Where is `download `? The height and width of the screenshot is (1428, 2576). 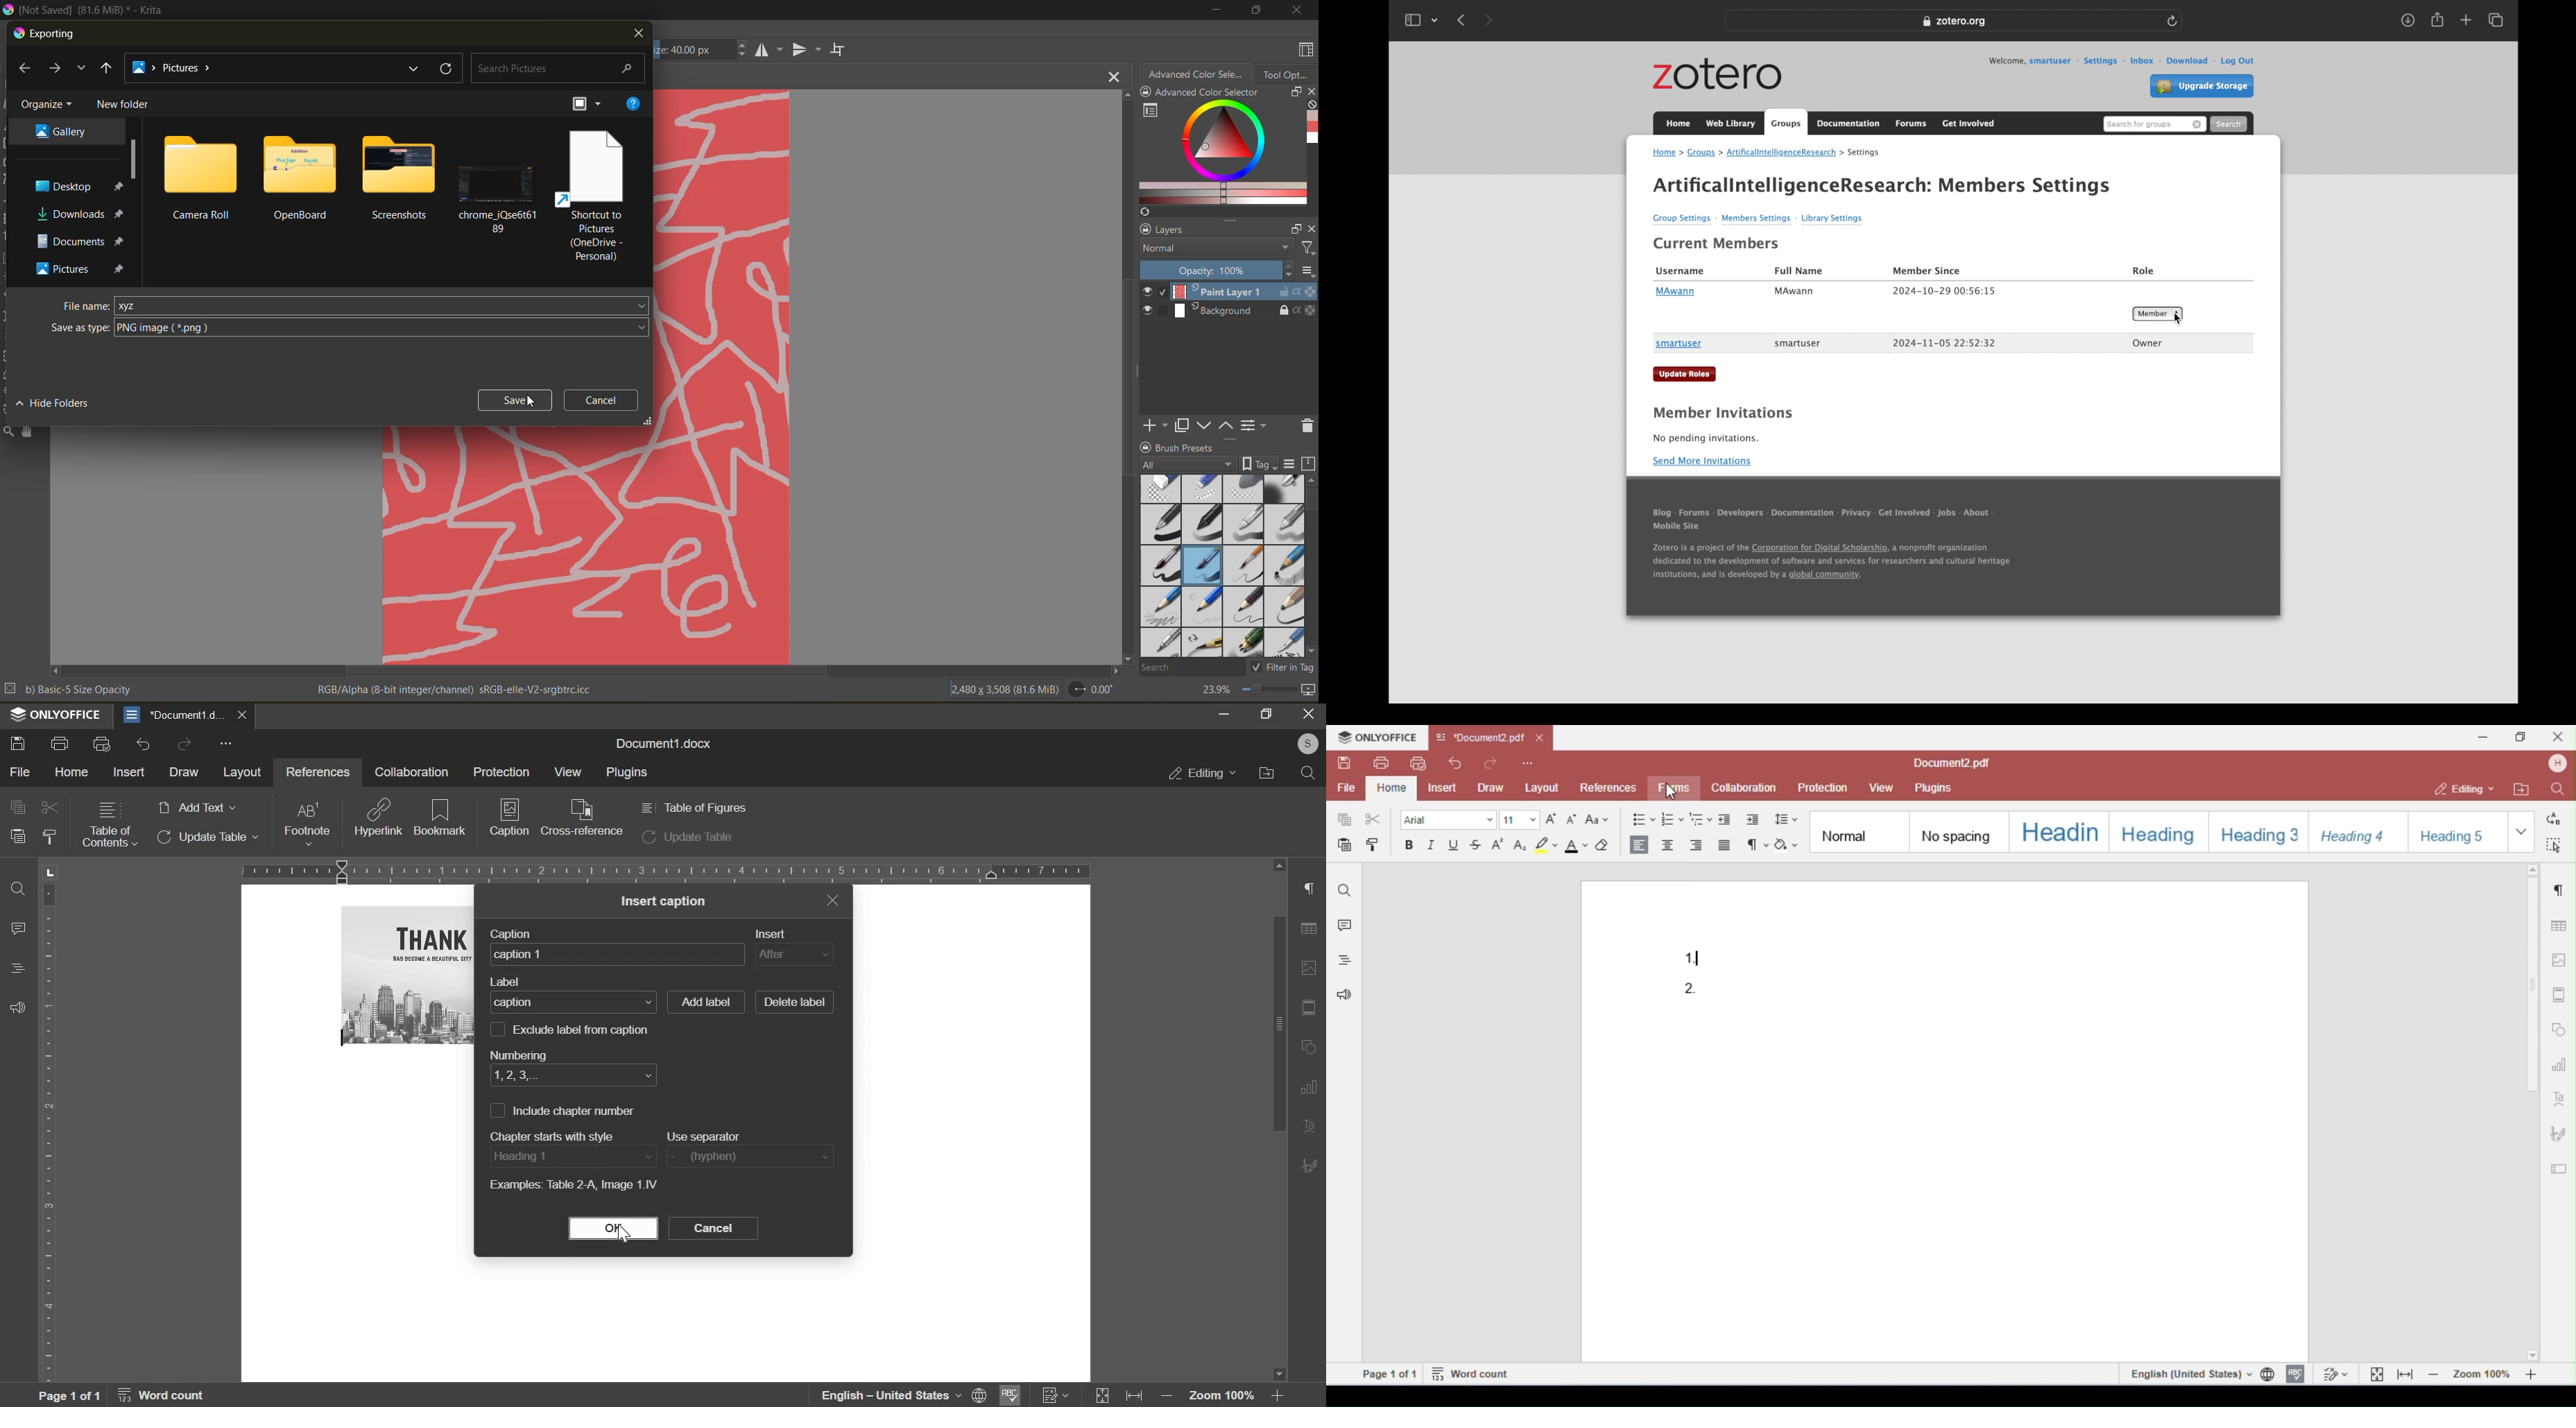
download  is located at coordinates (2182, 61).